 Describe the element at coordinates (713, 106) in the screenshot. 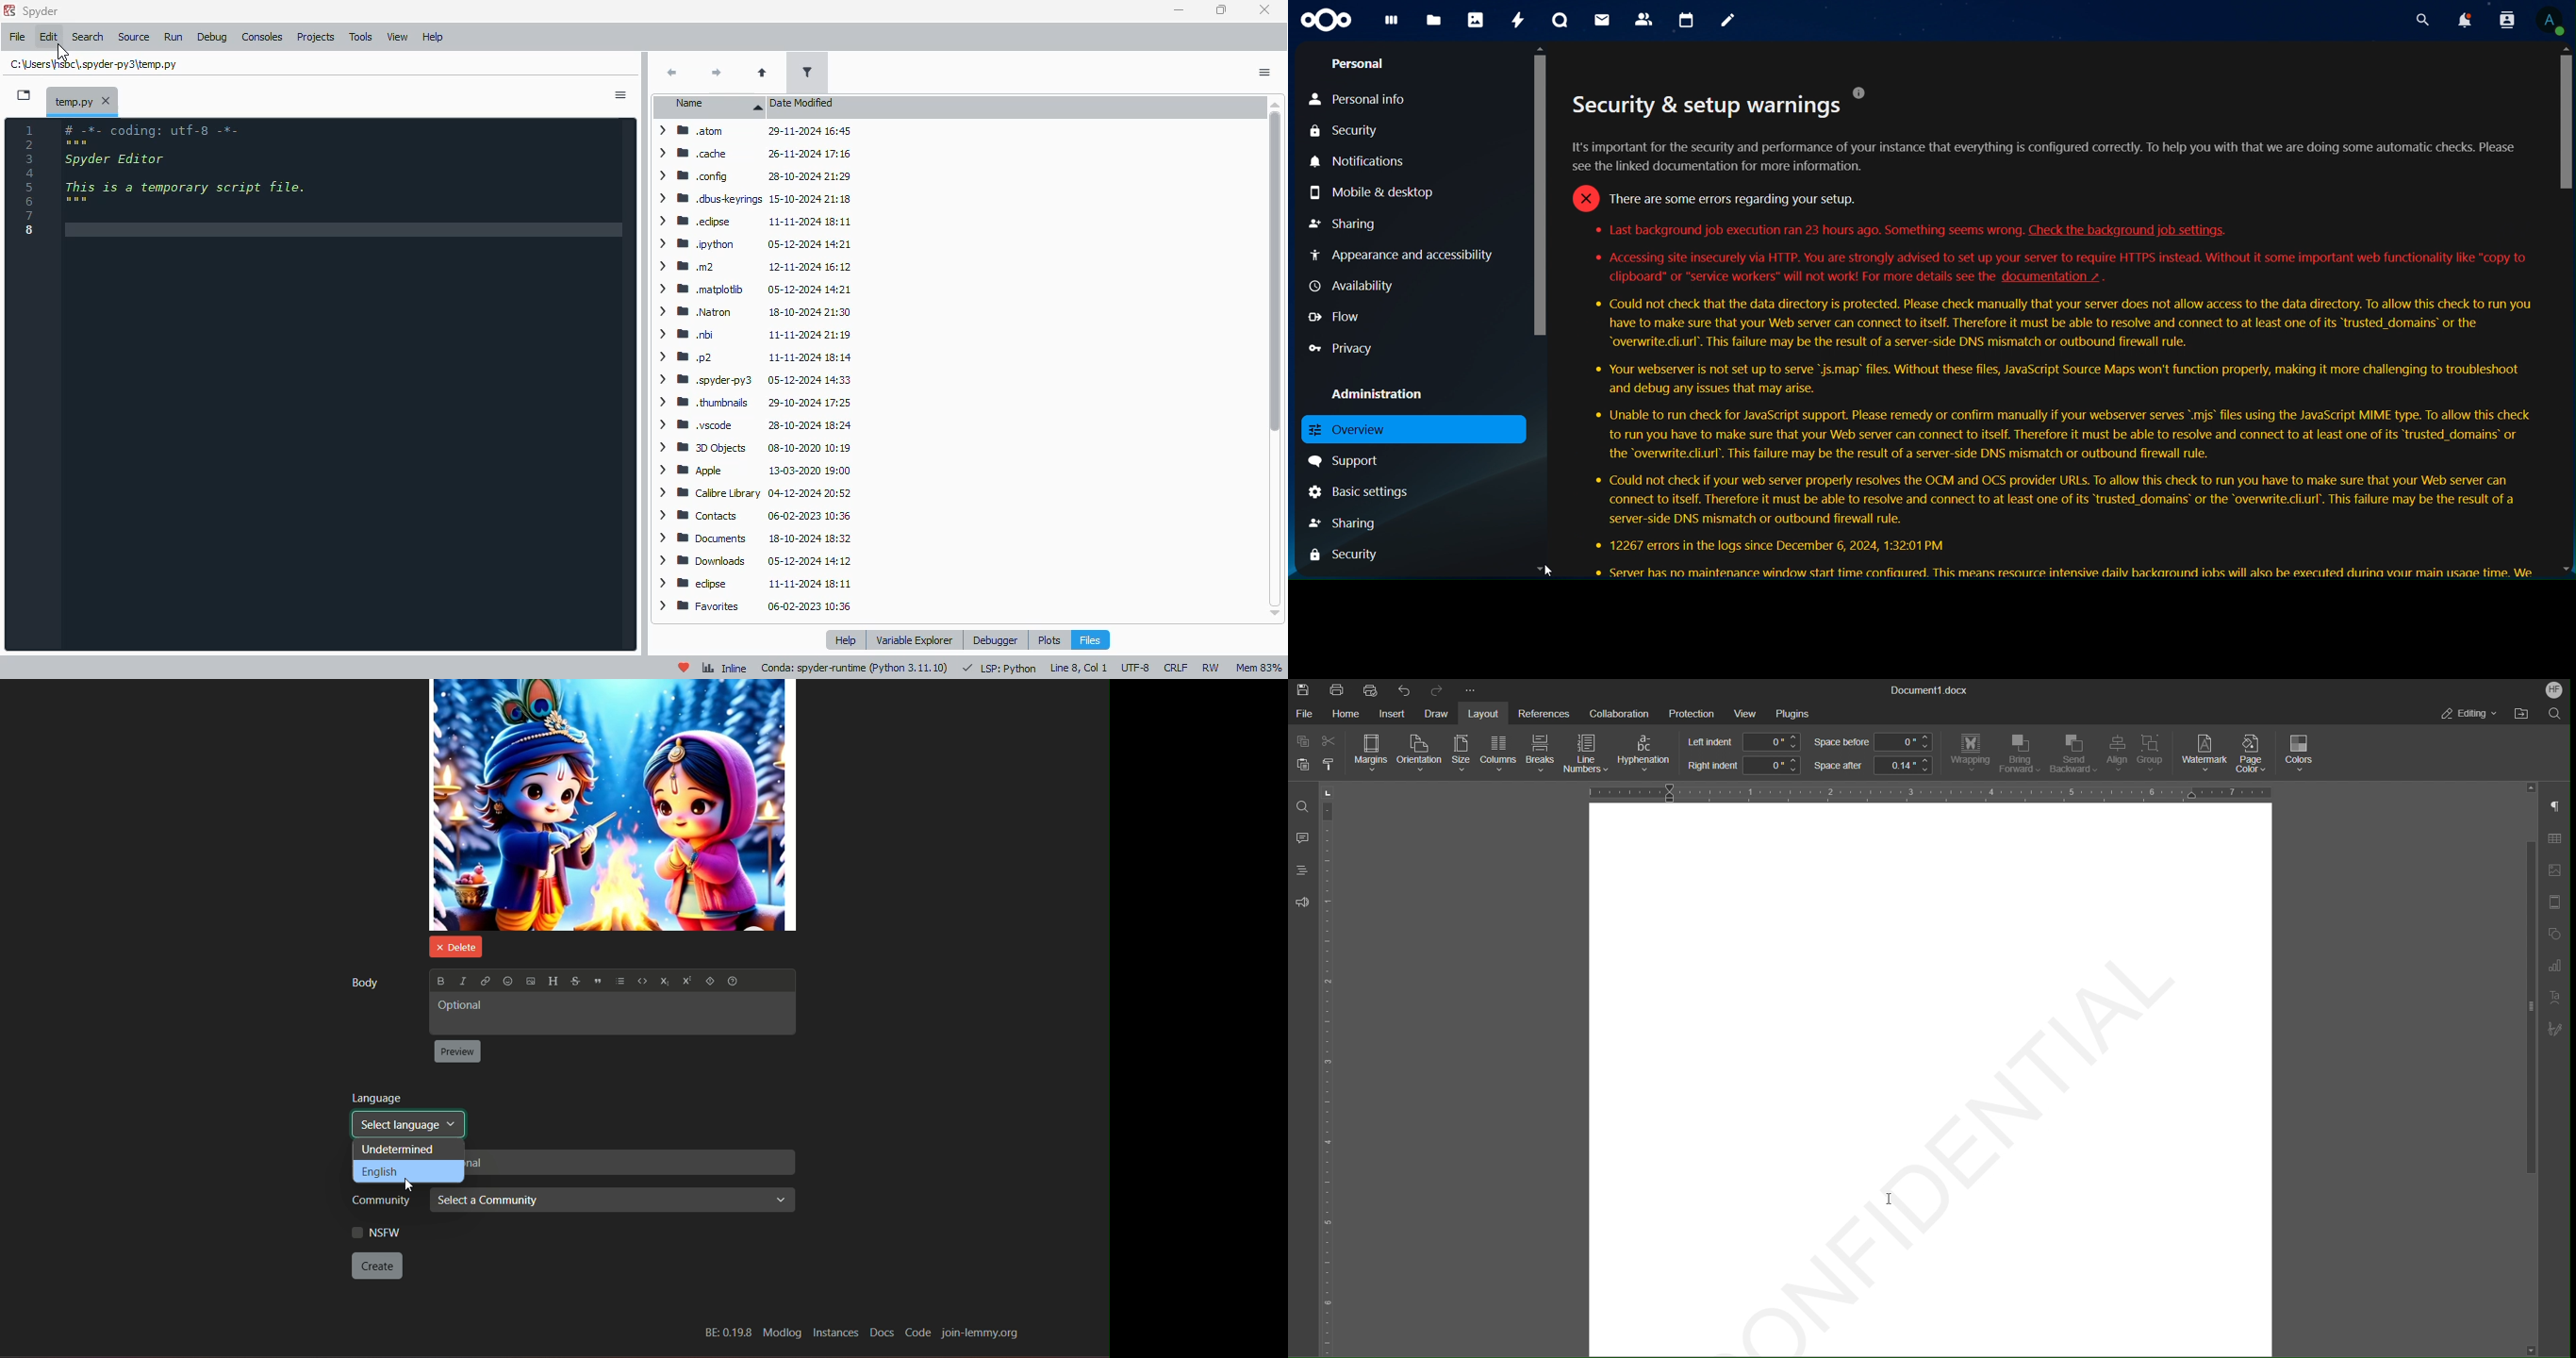

I see `name` at that location.